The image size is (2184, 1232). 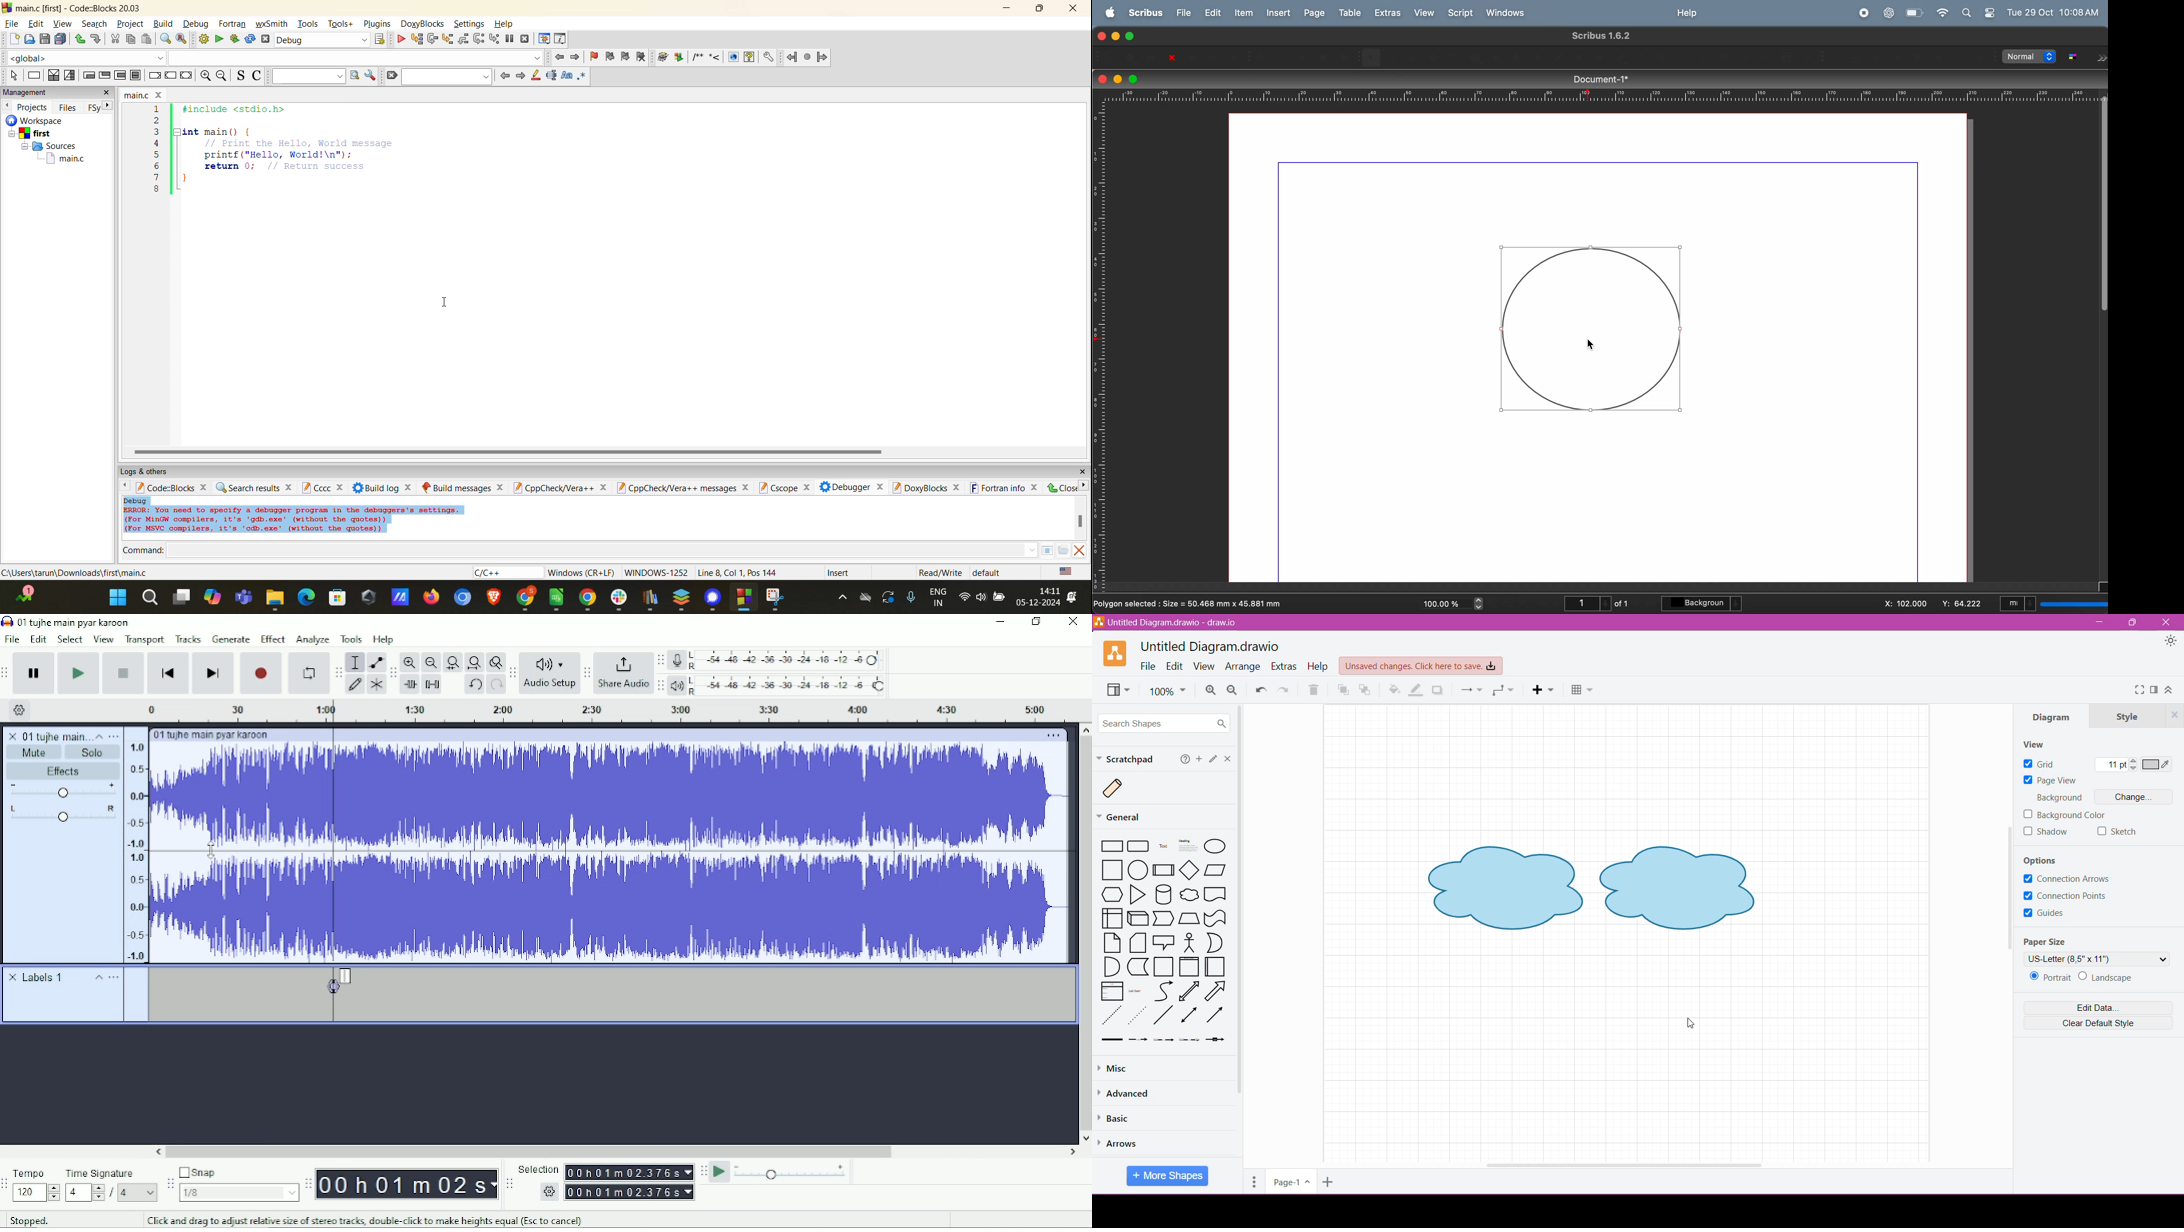 What do you see at coordinates (49, 146) in the screenshot?
I see `sources` at bounding box center [49, 146].